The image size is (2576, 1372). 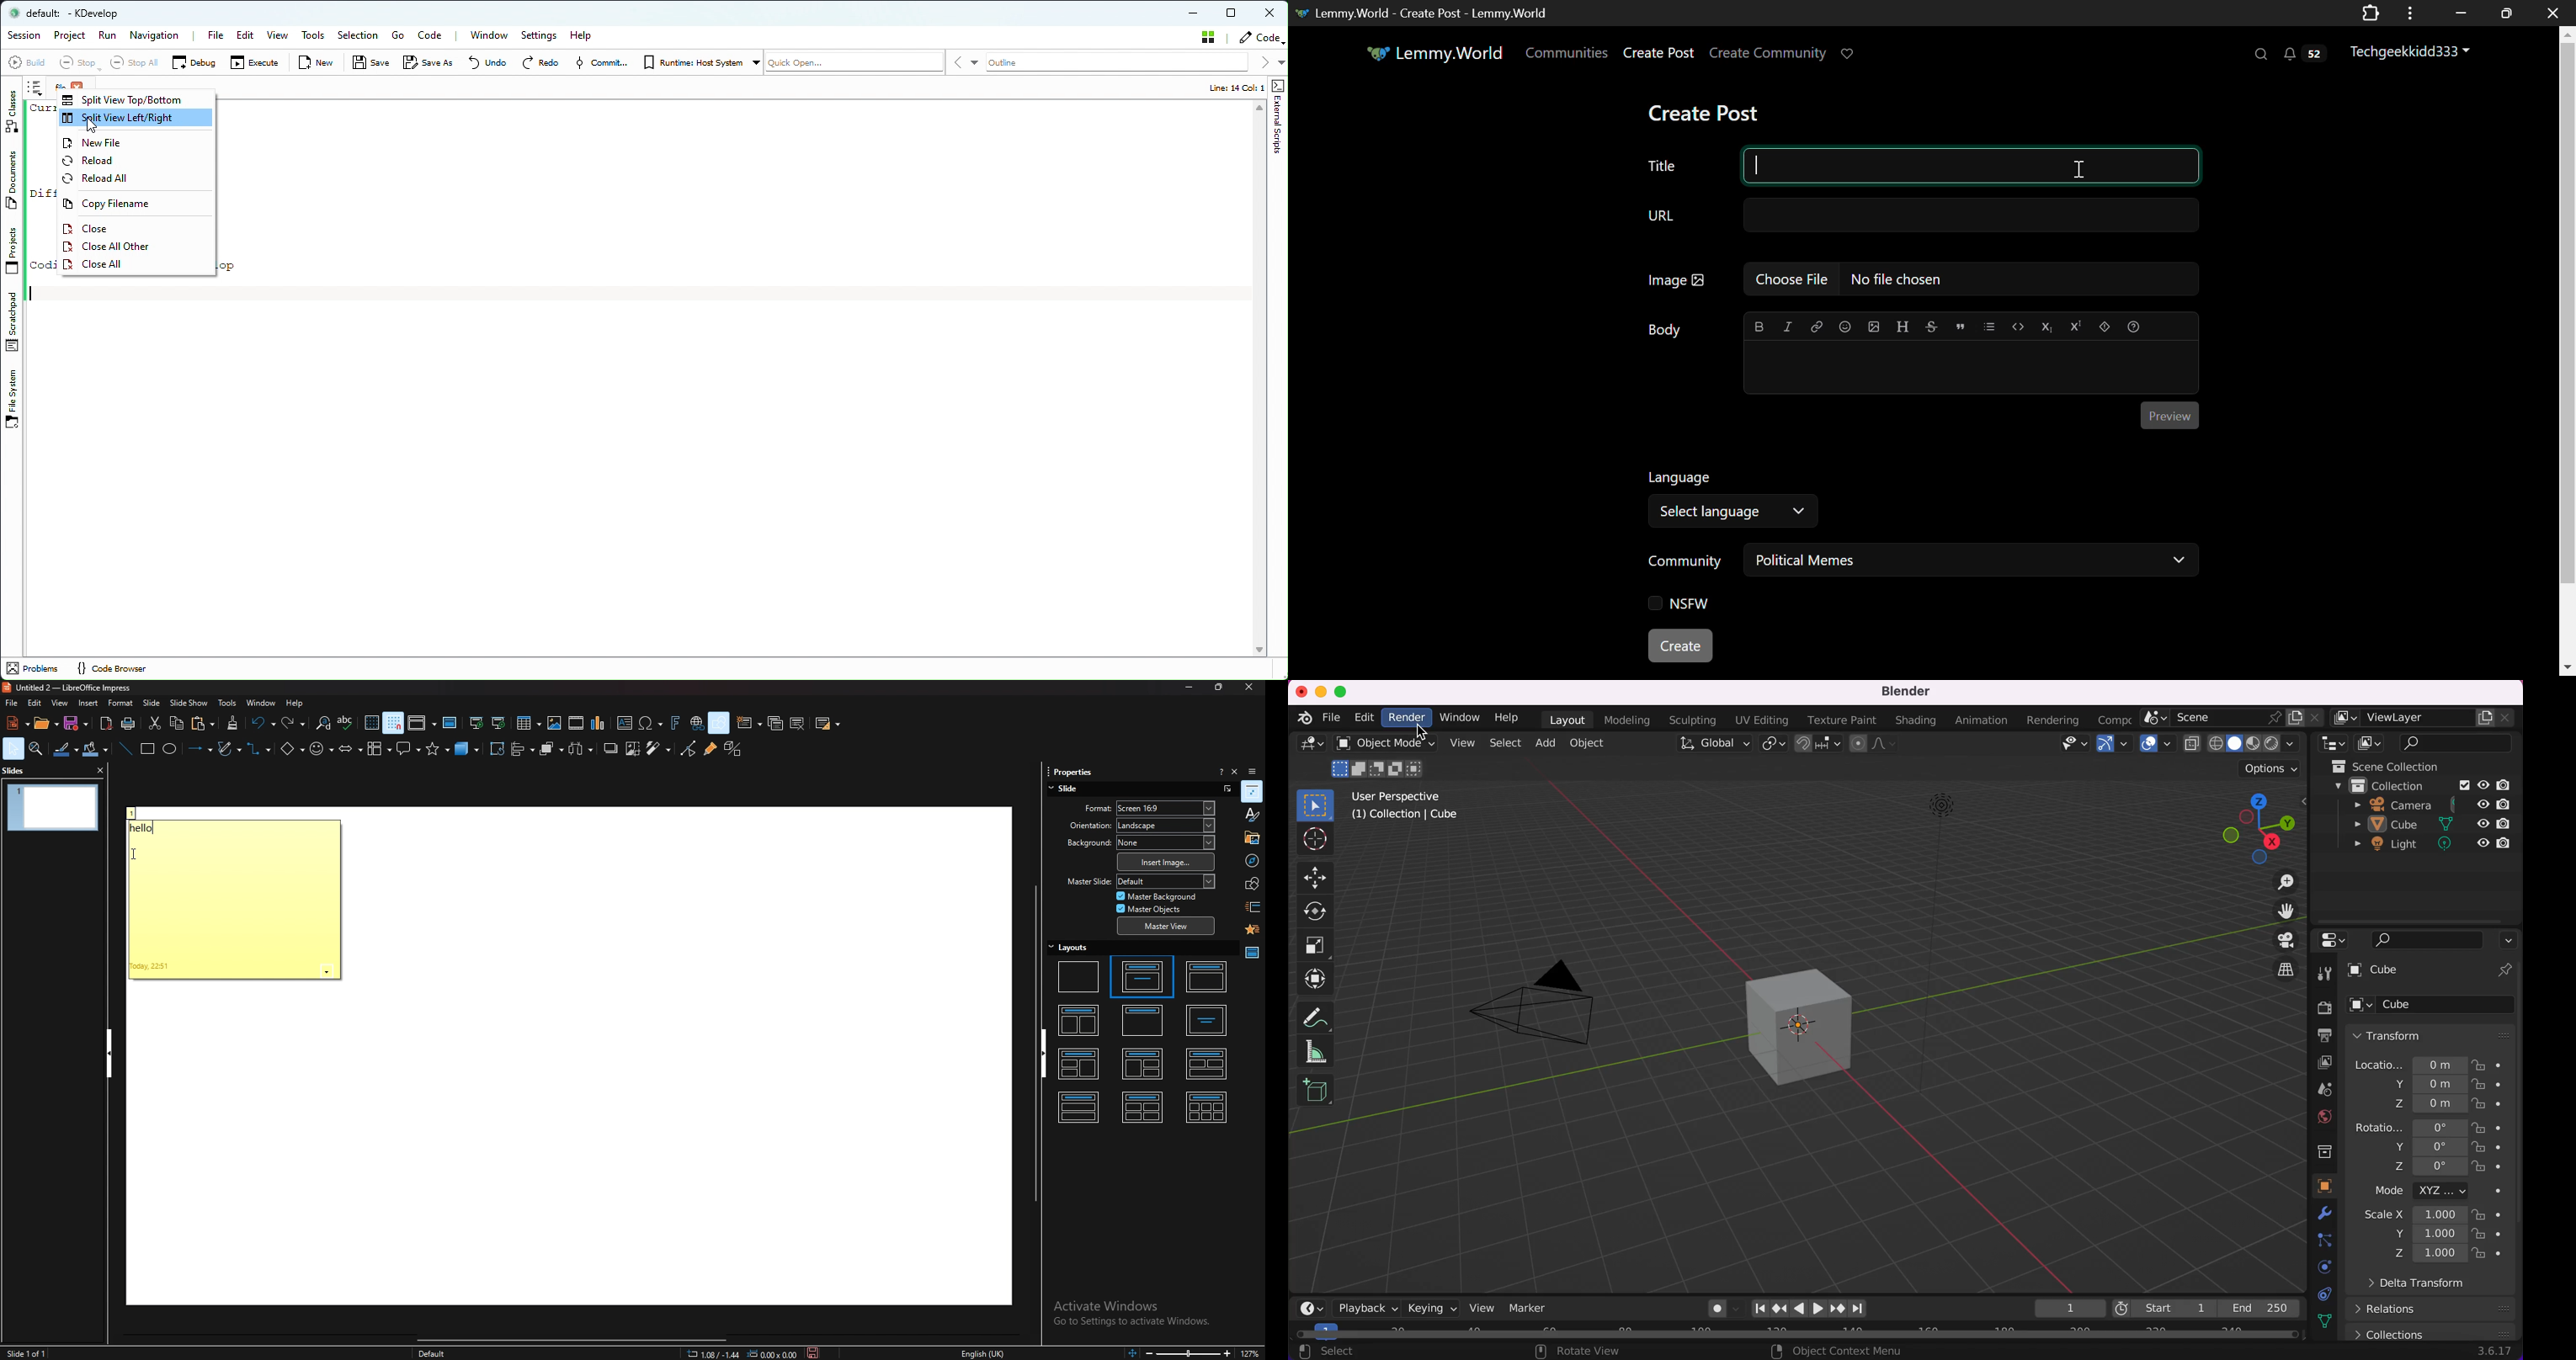 I want to click on window, so click(x=261, y=702).